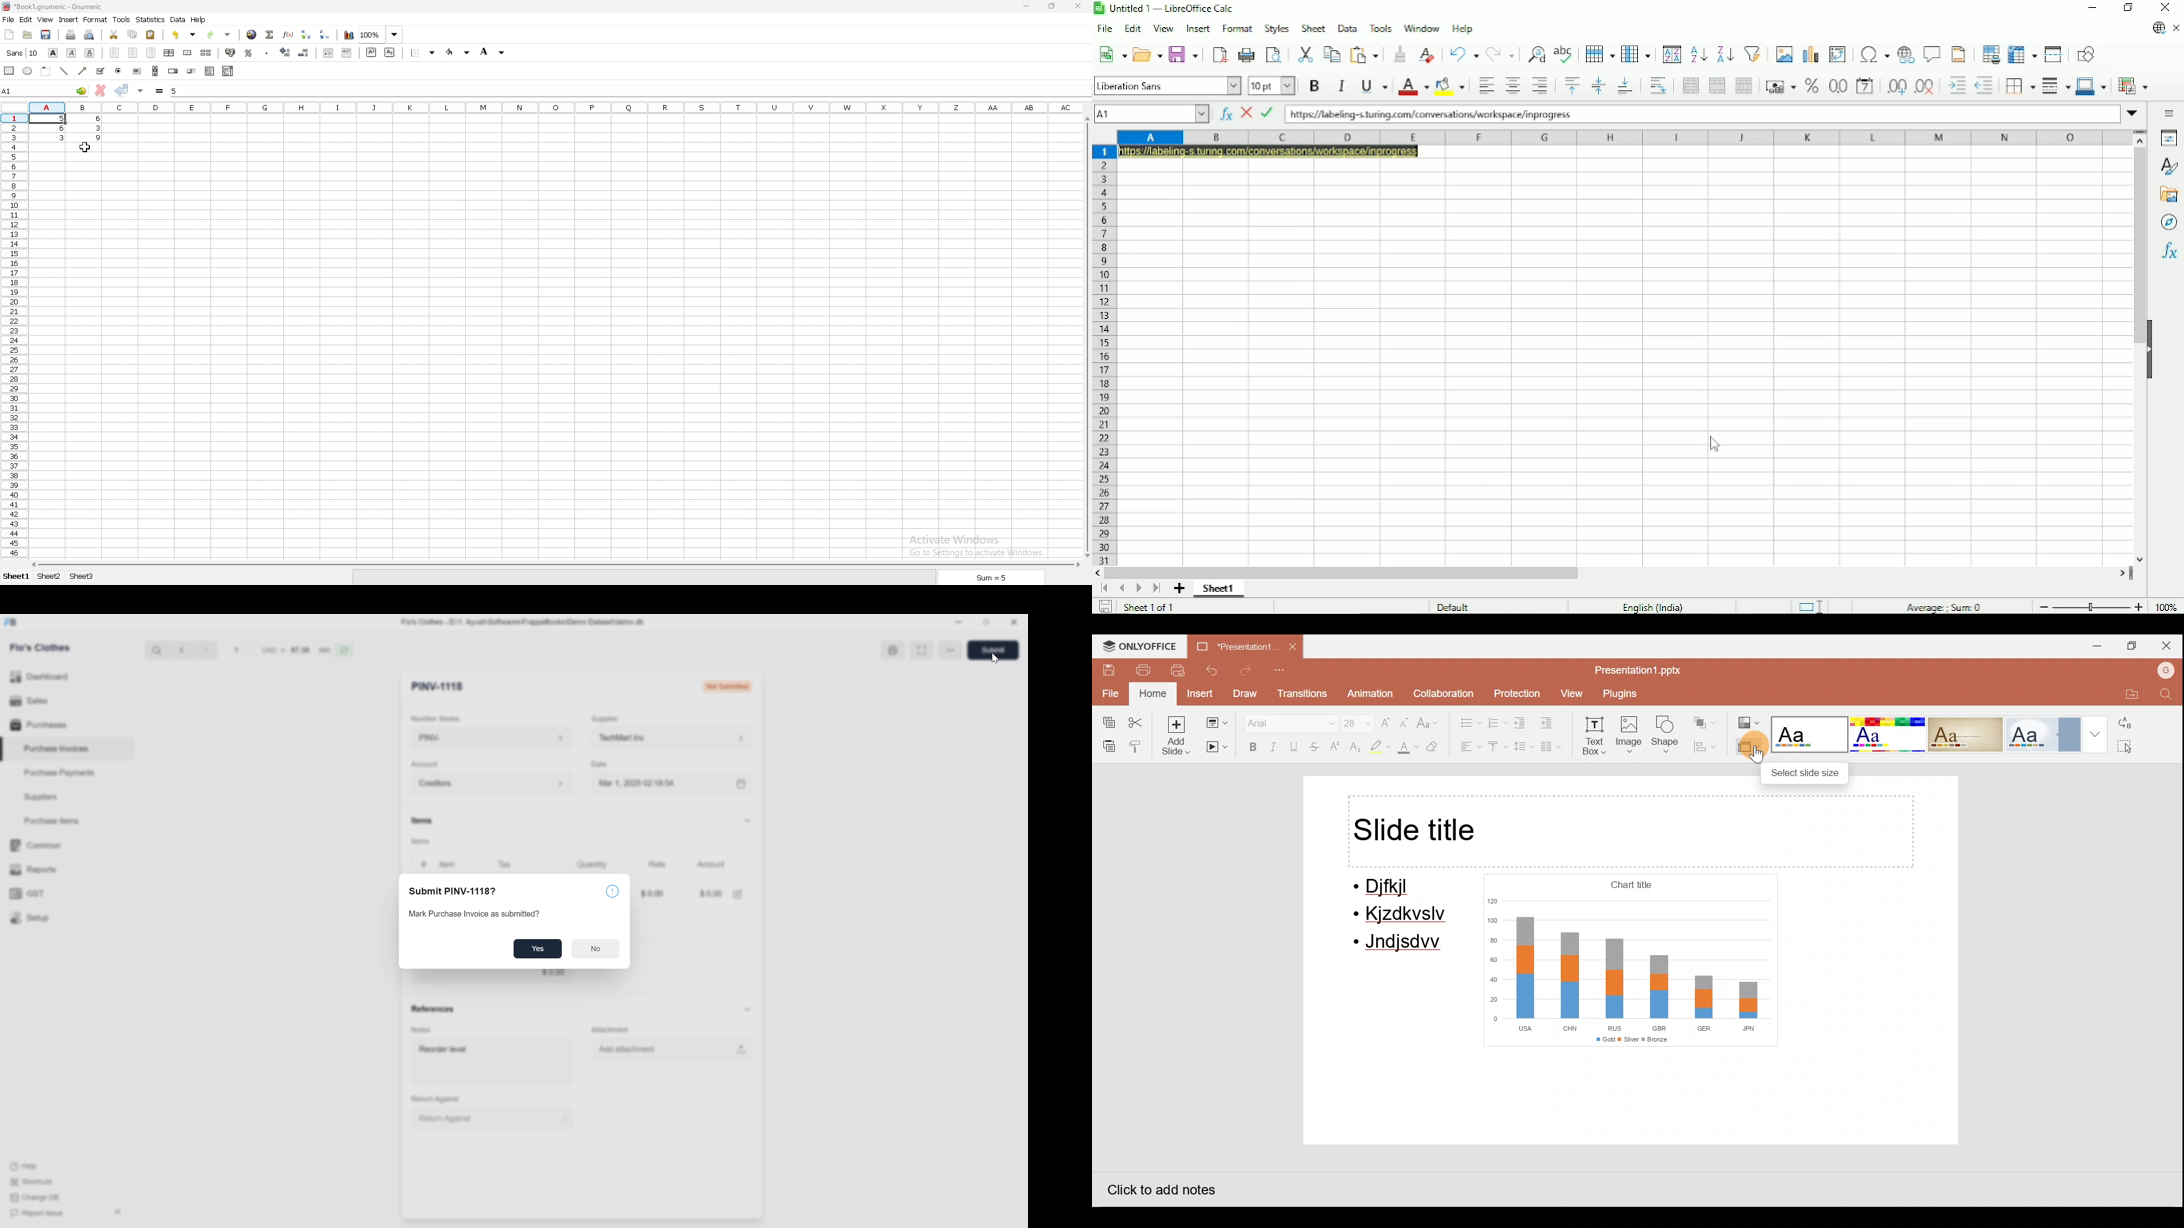 The image size is (2184, 1232). What do you see at coordinates (267, 52) in the screenshot?
I see `thousand separator` at bounding box center [267, 52].